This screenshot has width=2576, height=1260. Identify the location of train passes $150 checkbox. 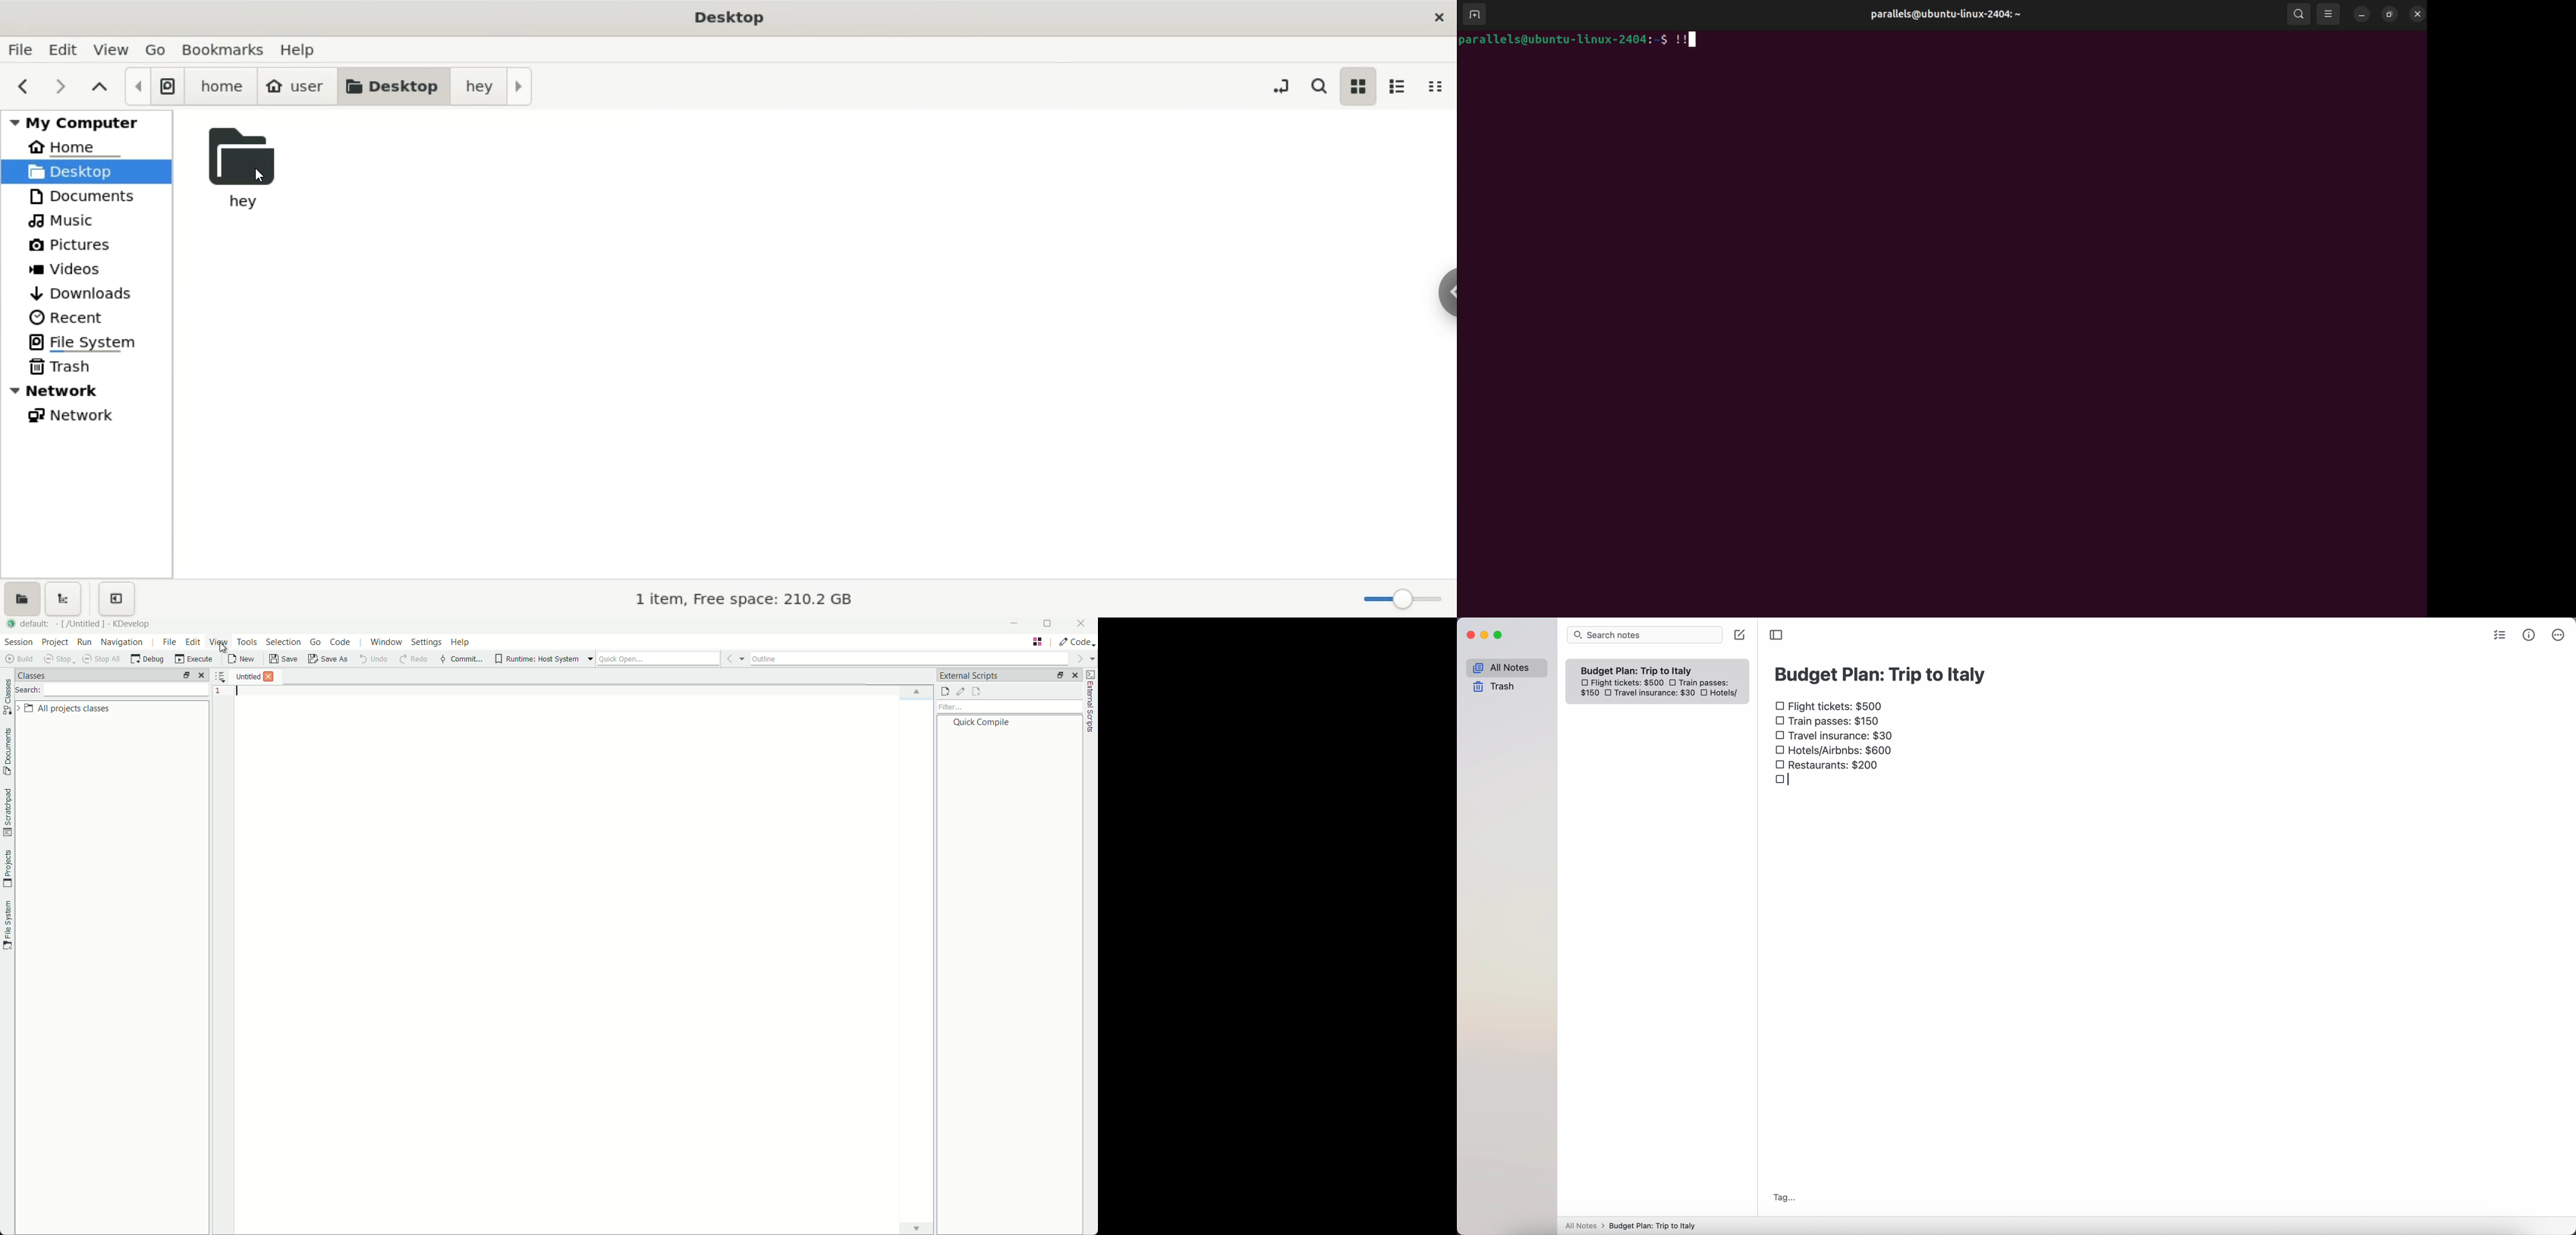
(1828, 723).